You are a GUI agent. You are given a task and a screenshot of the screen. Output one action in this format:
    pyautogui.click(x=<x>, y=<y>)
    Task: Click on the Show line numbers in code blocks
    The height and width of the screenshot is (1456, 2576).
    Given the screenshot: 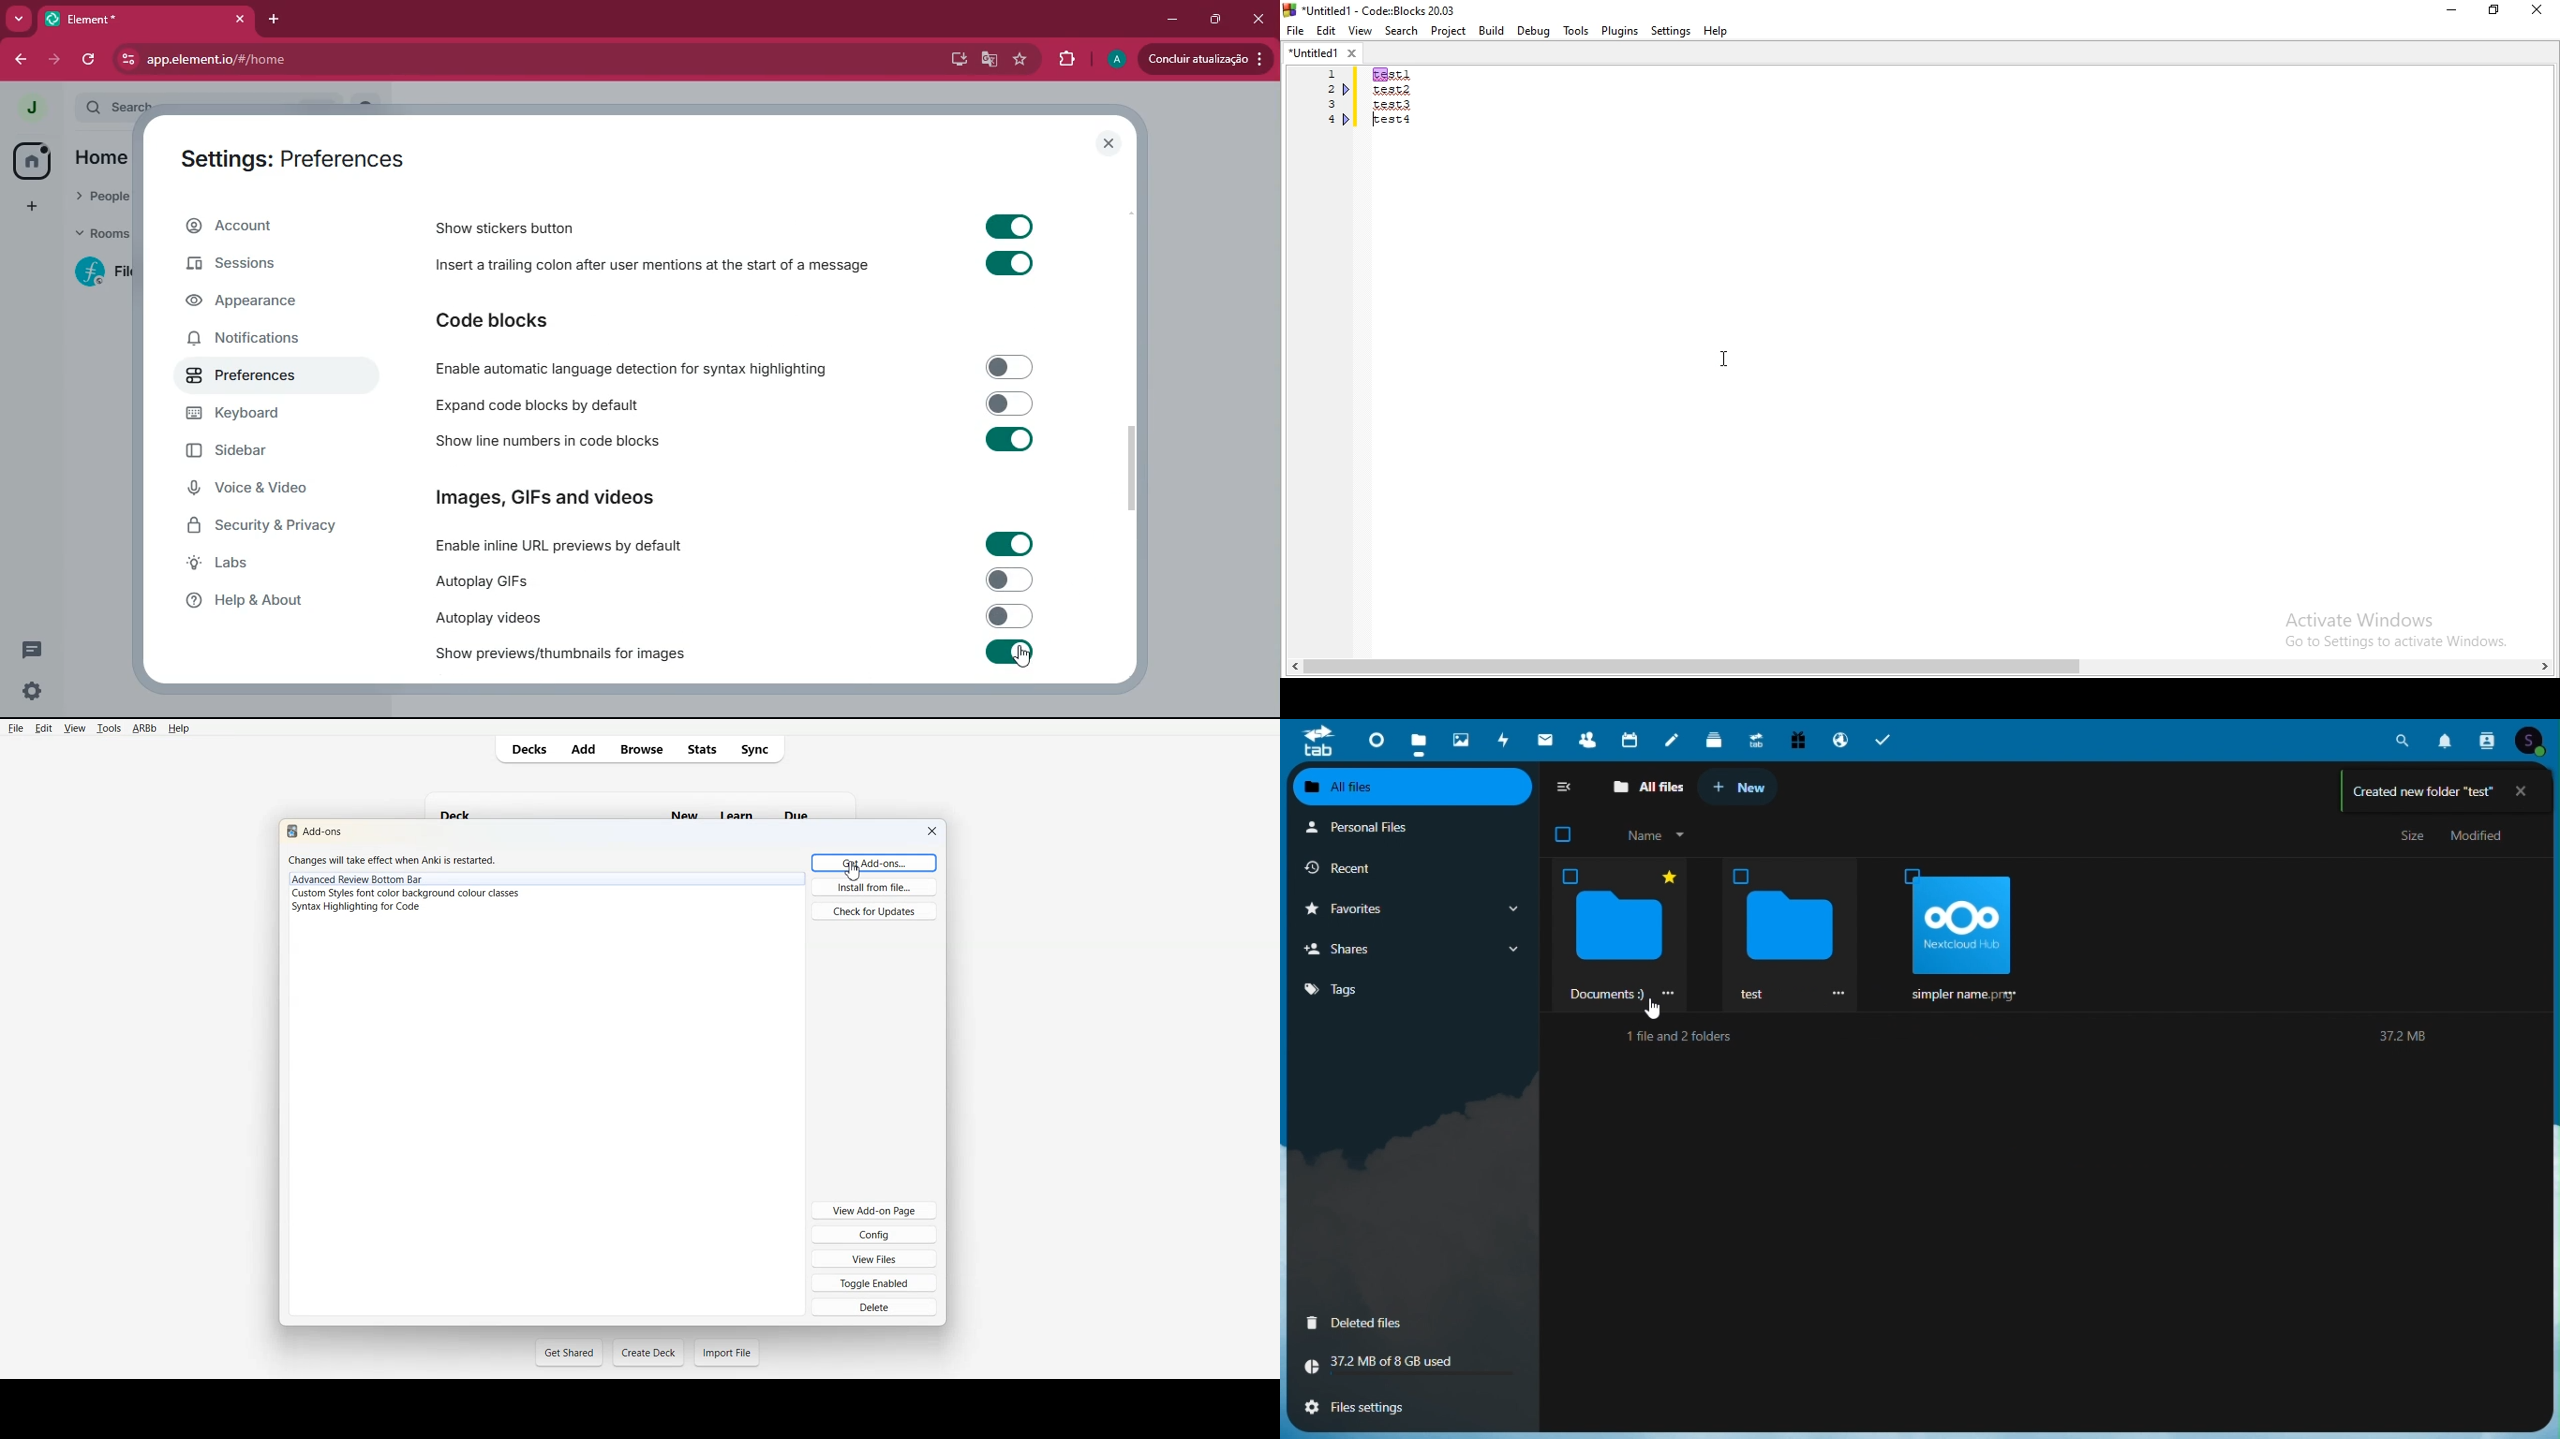 What is the action you would take?
    pyautogui.click(x=549, y=442)
    